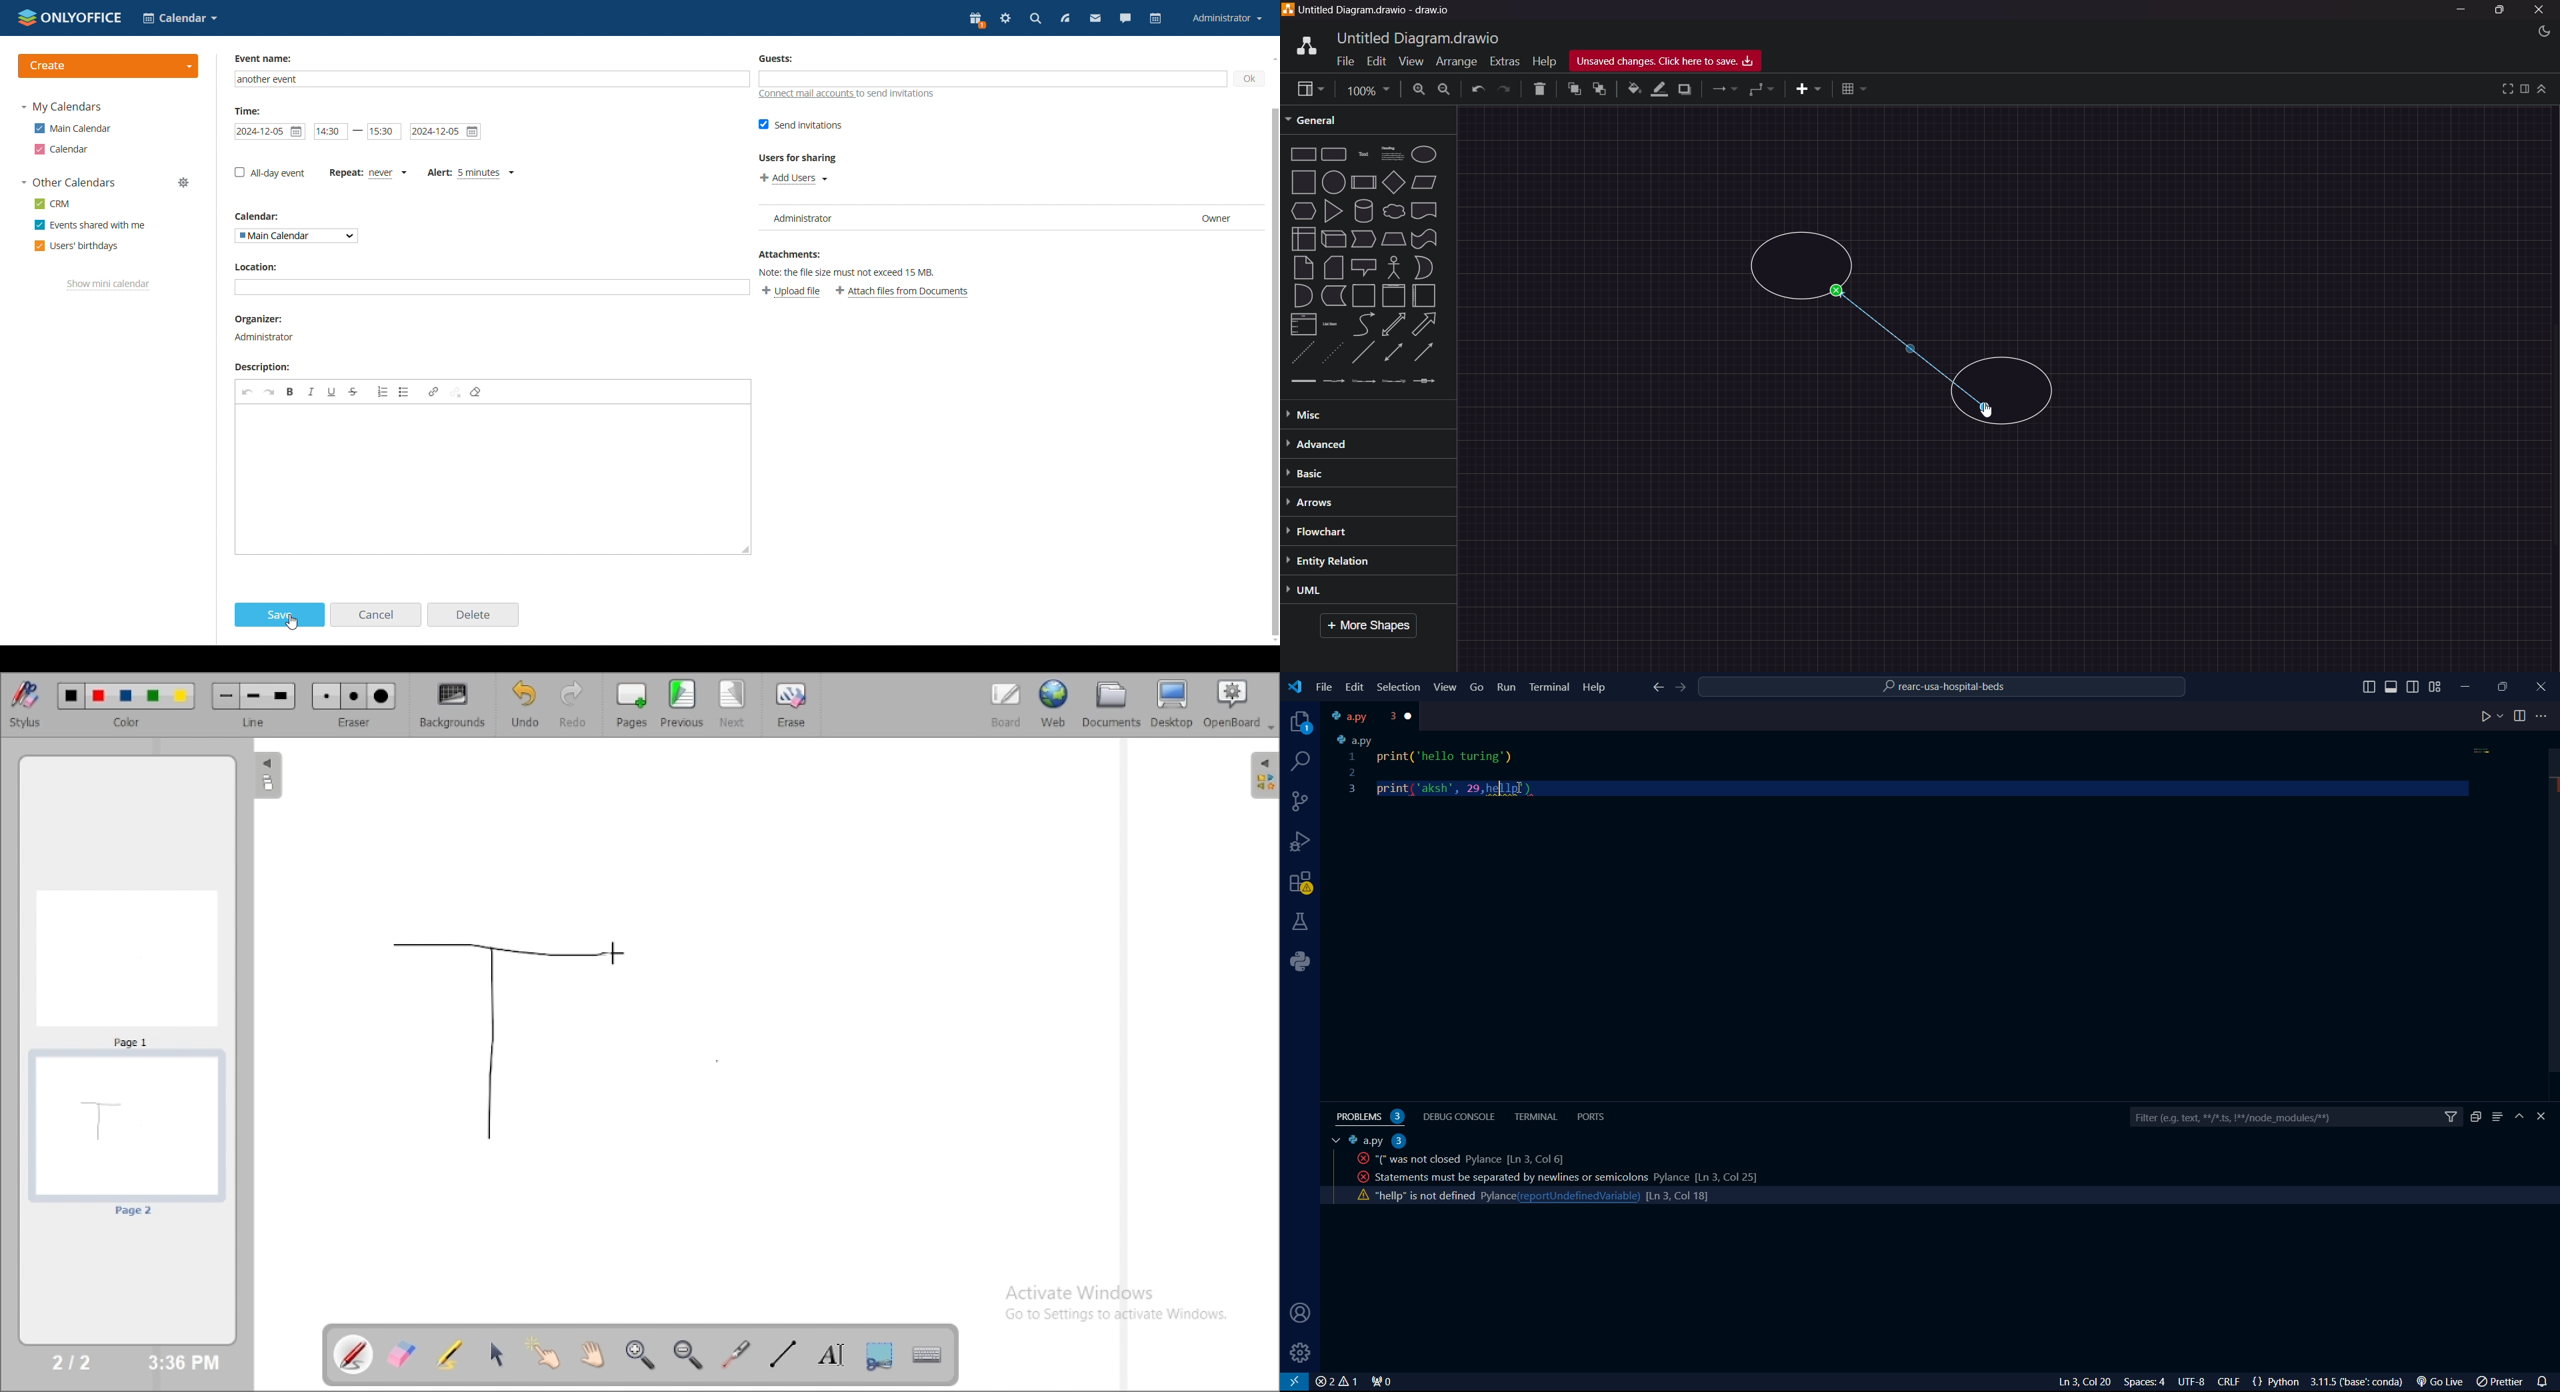  What do you see at coordinates (1365, 267) in the screenshot?
I see `Shapes` at bounding box center [1365, 267].